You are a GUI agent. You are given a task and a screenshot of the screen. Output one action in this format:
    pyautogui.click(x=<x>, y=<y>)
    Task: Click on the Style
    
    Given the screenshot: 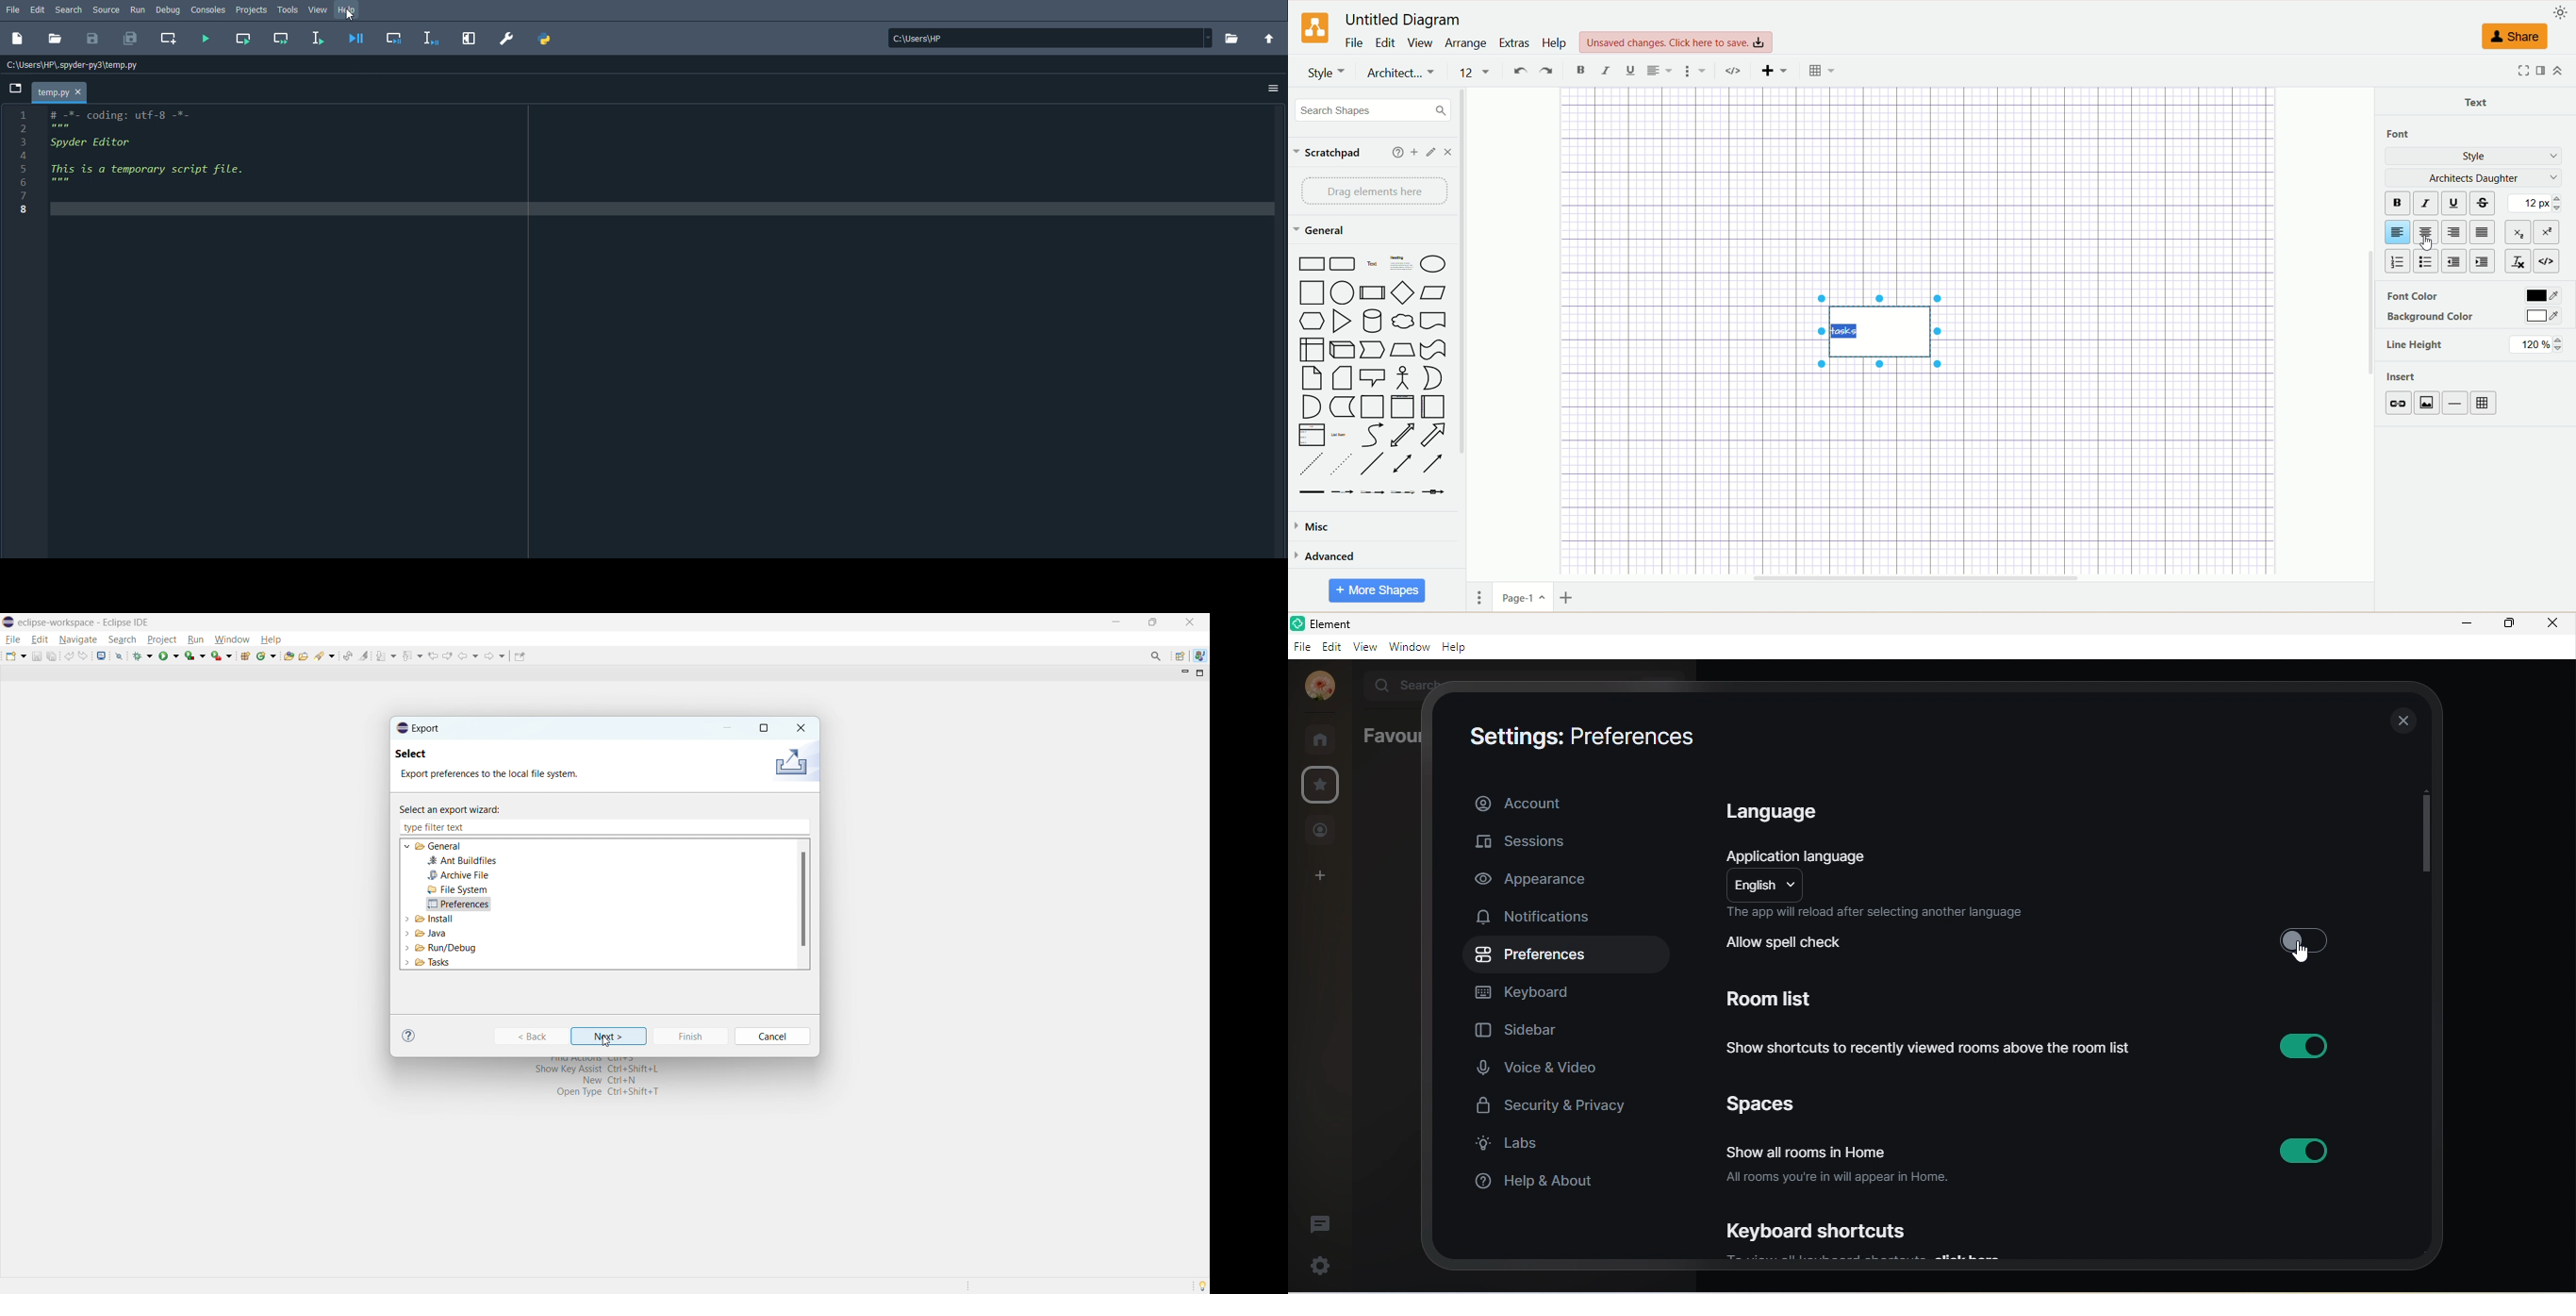 What is the action you would take?
    pyautogui.click(x=1326, y=72)
    